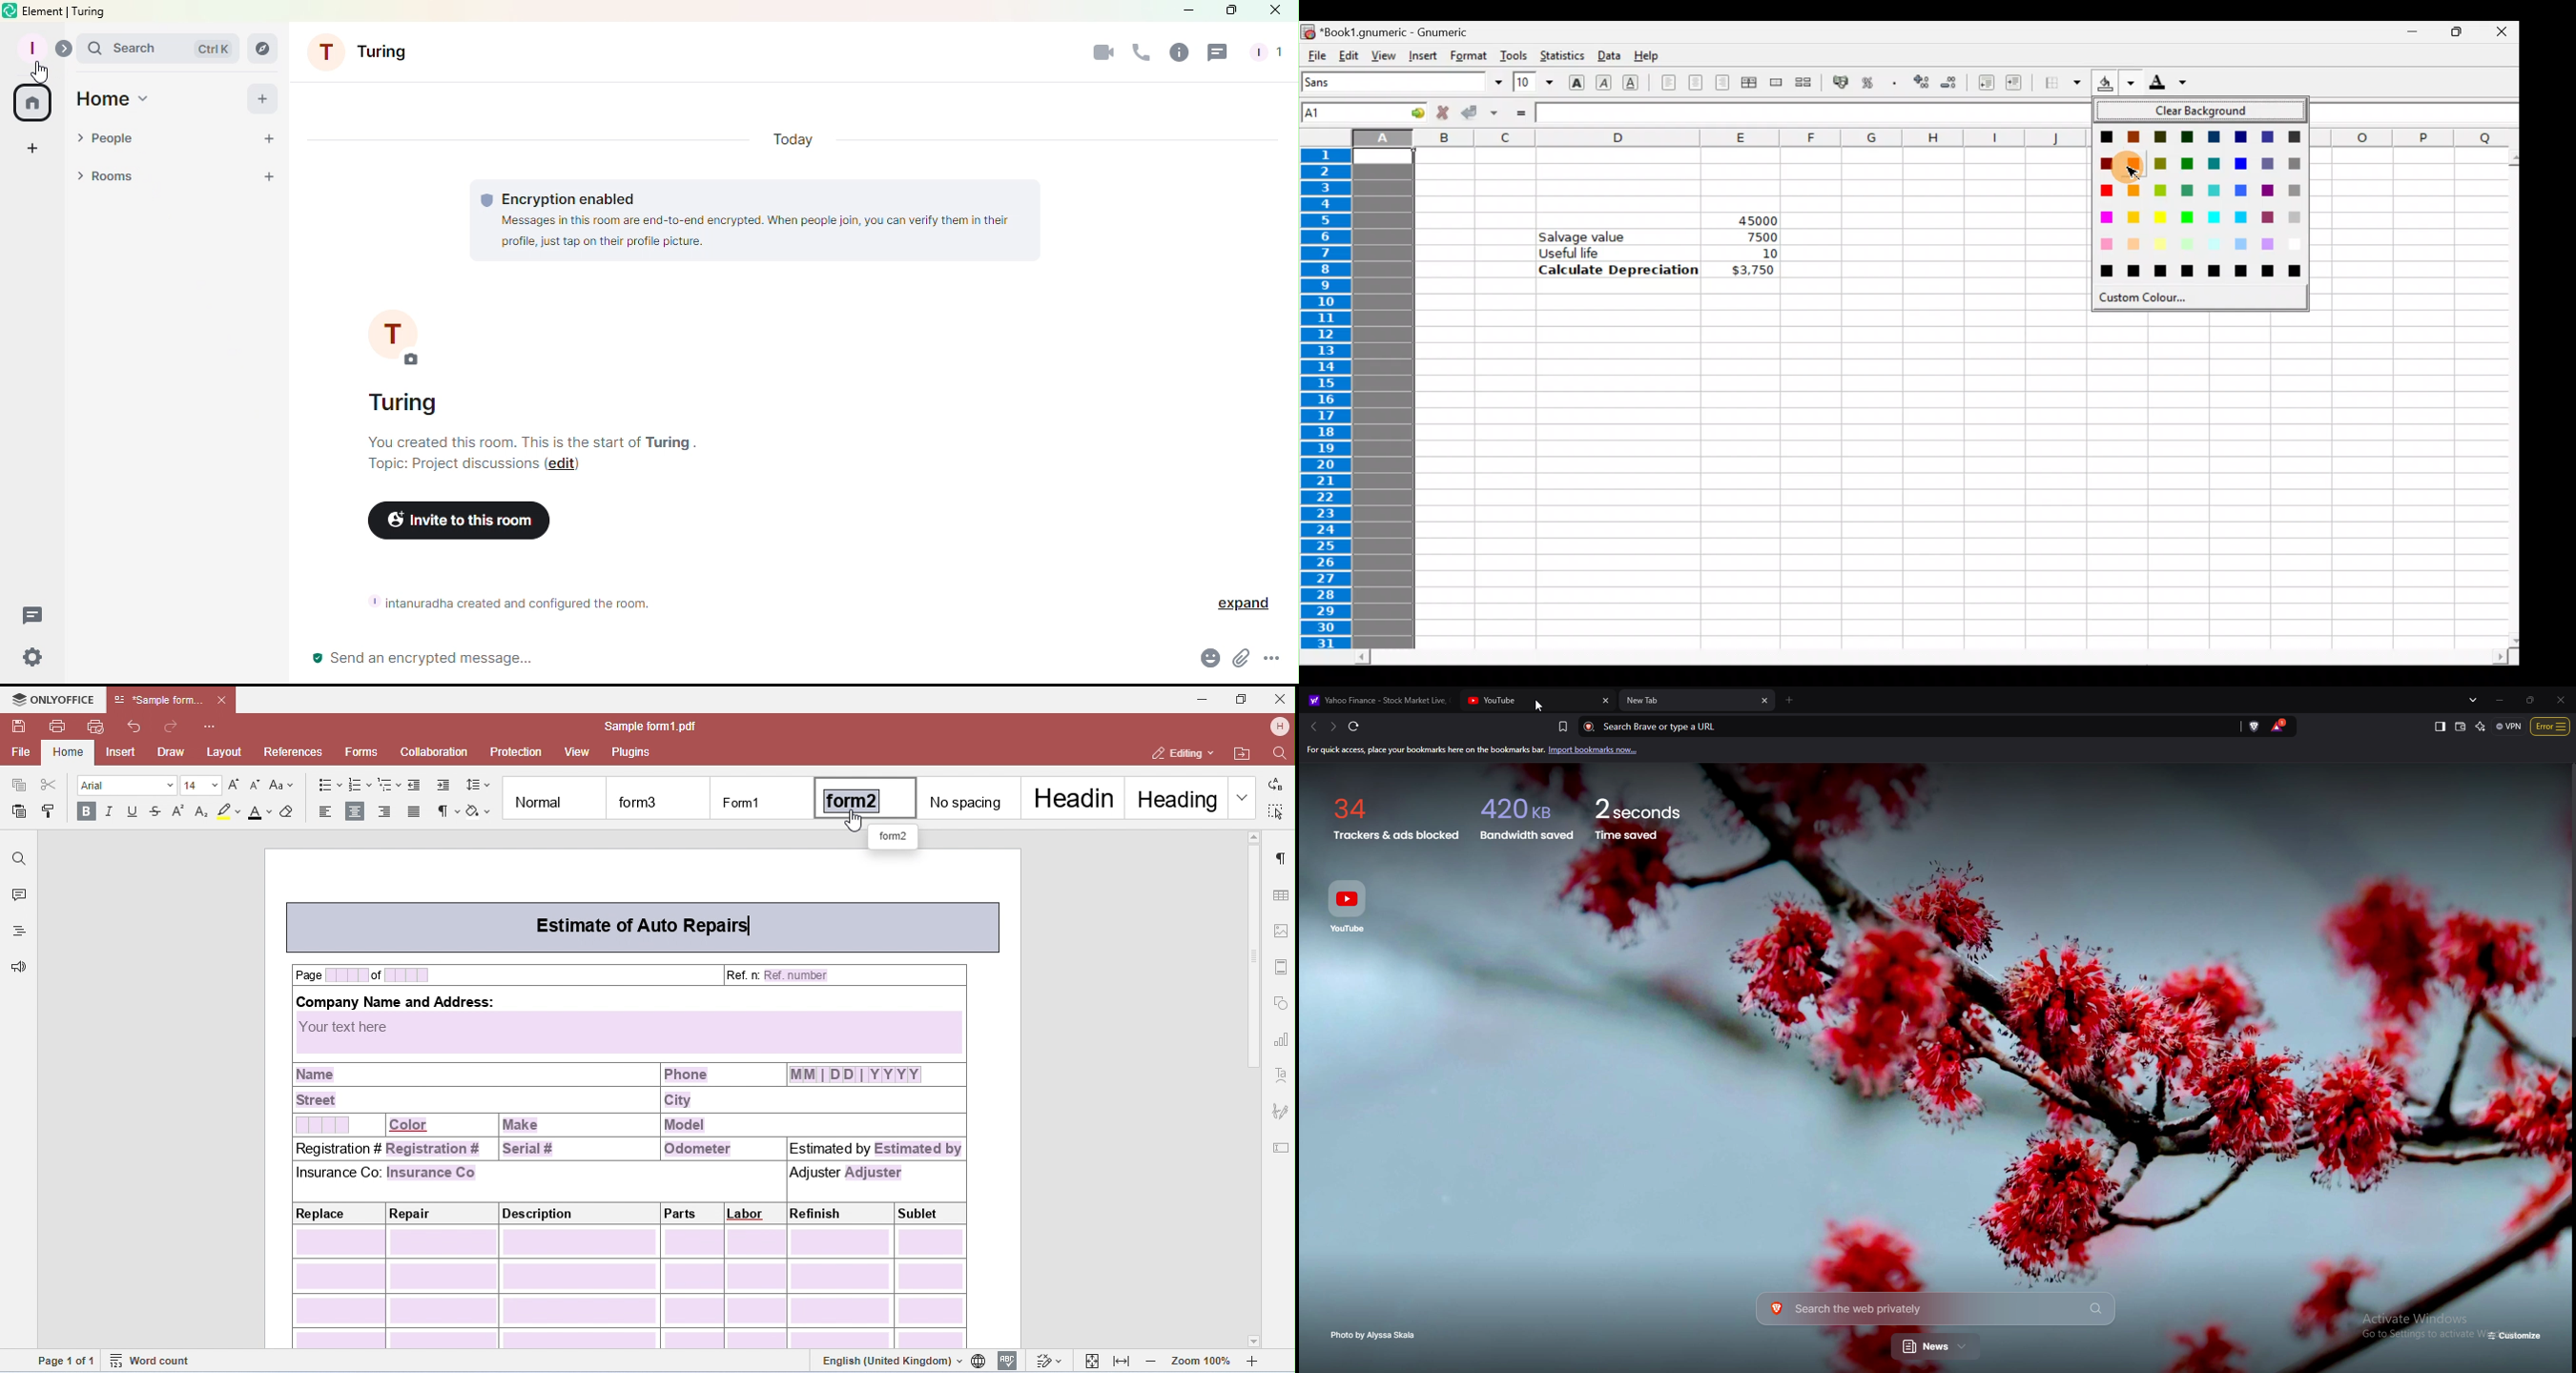 This screenshot has height=1400, width=2576. I want to click on Go to, so click(1409, 112).